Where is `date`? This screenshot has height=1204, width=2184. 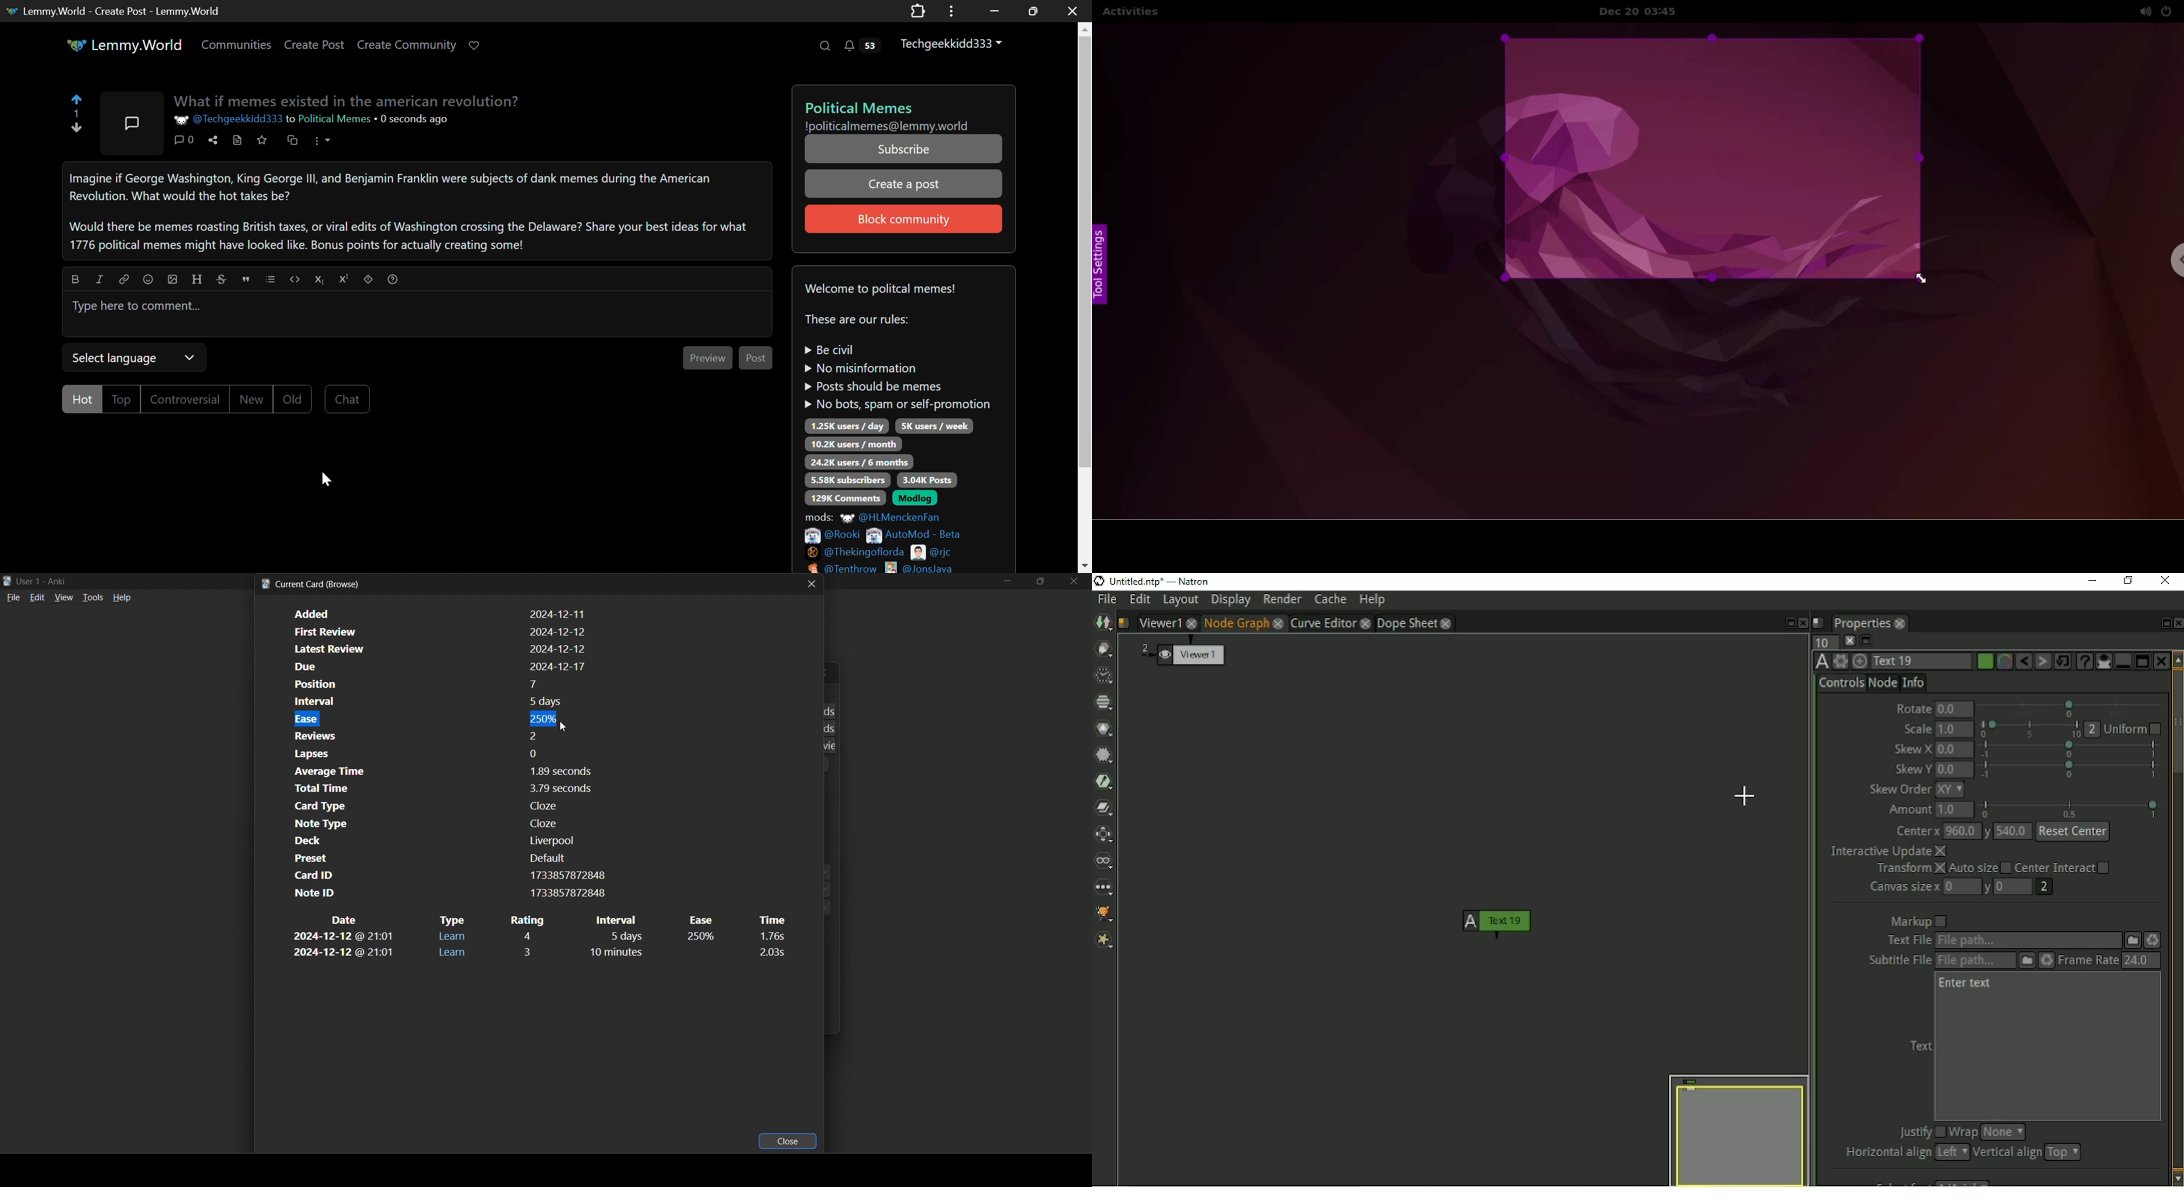
date is located at coordinates (346, 920).